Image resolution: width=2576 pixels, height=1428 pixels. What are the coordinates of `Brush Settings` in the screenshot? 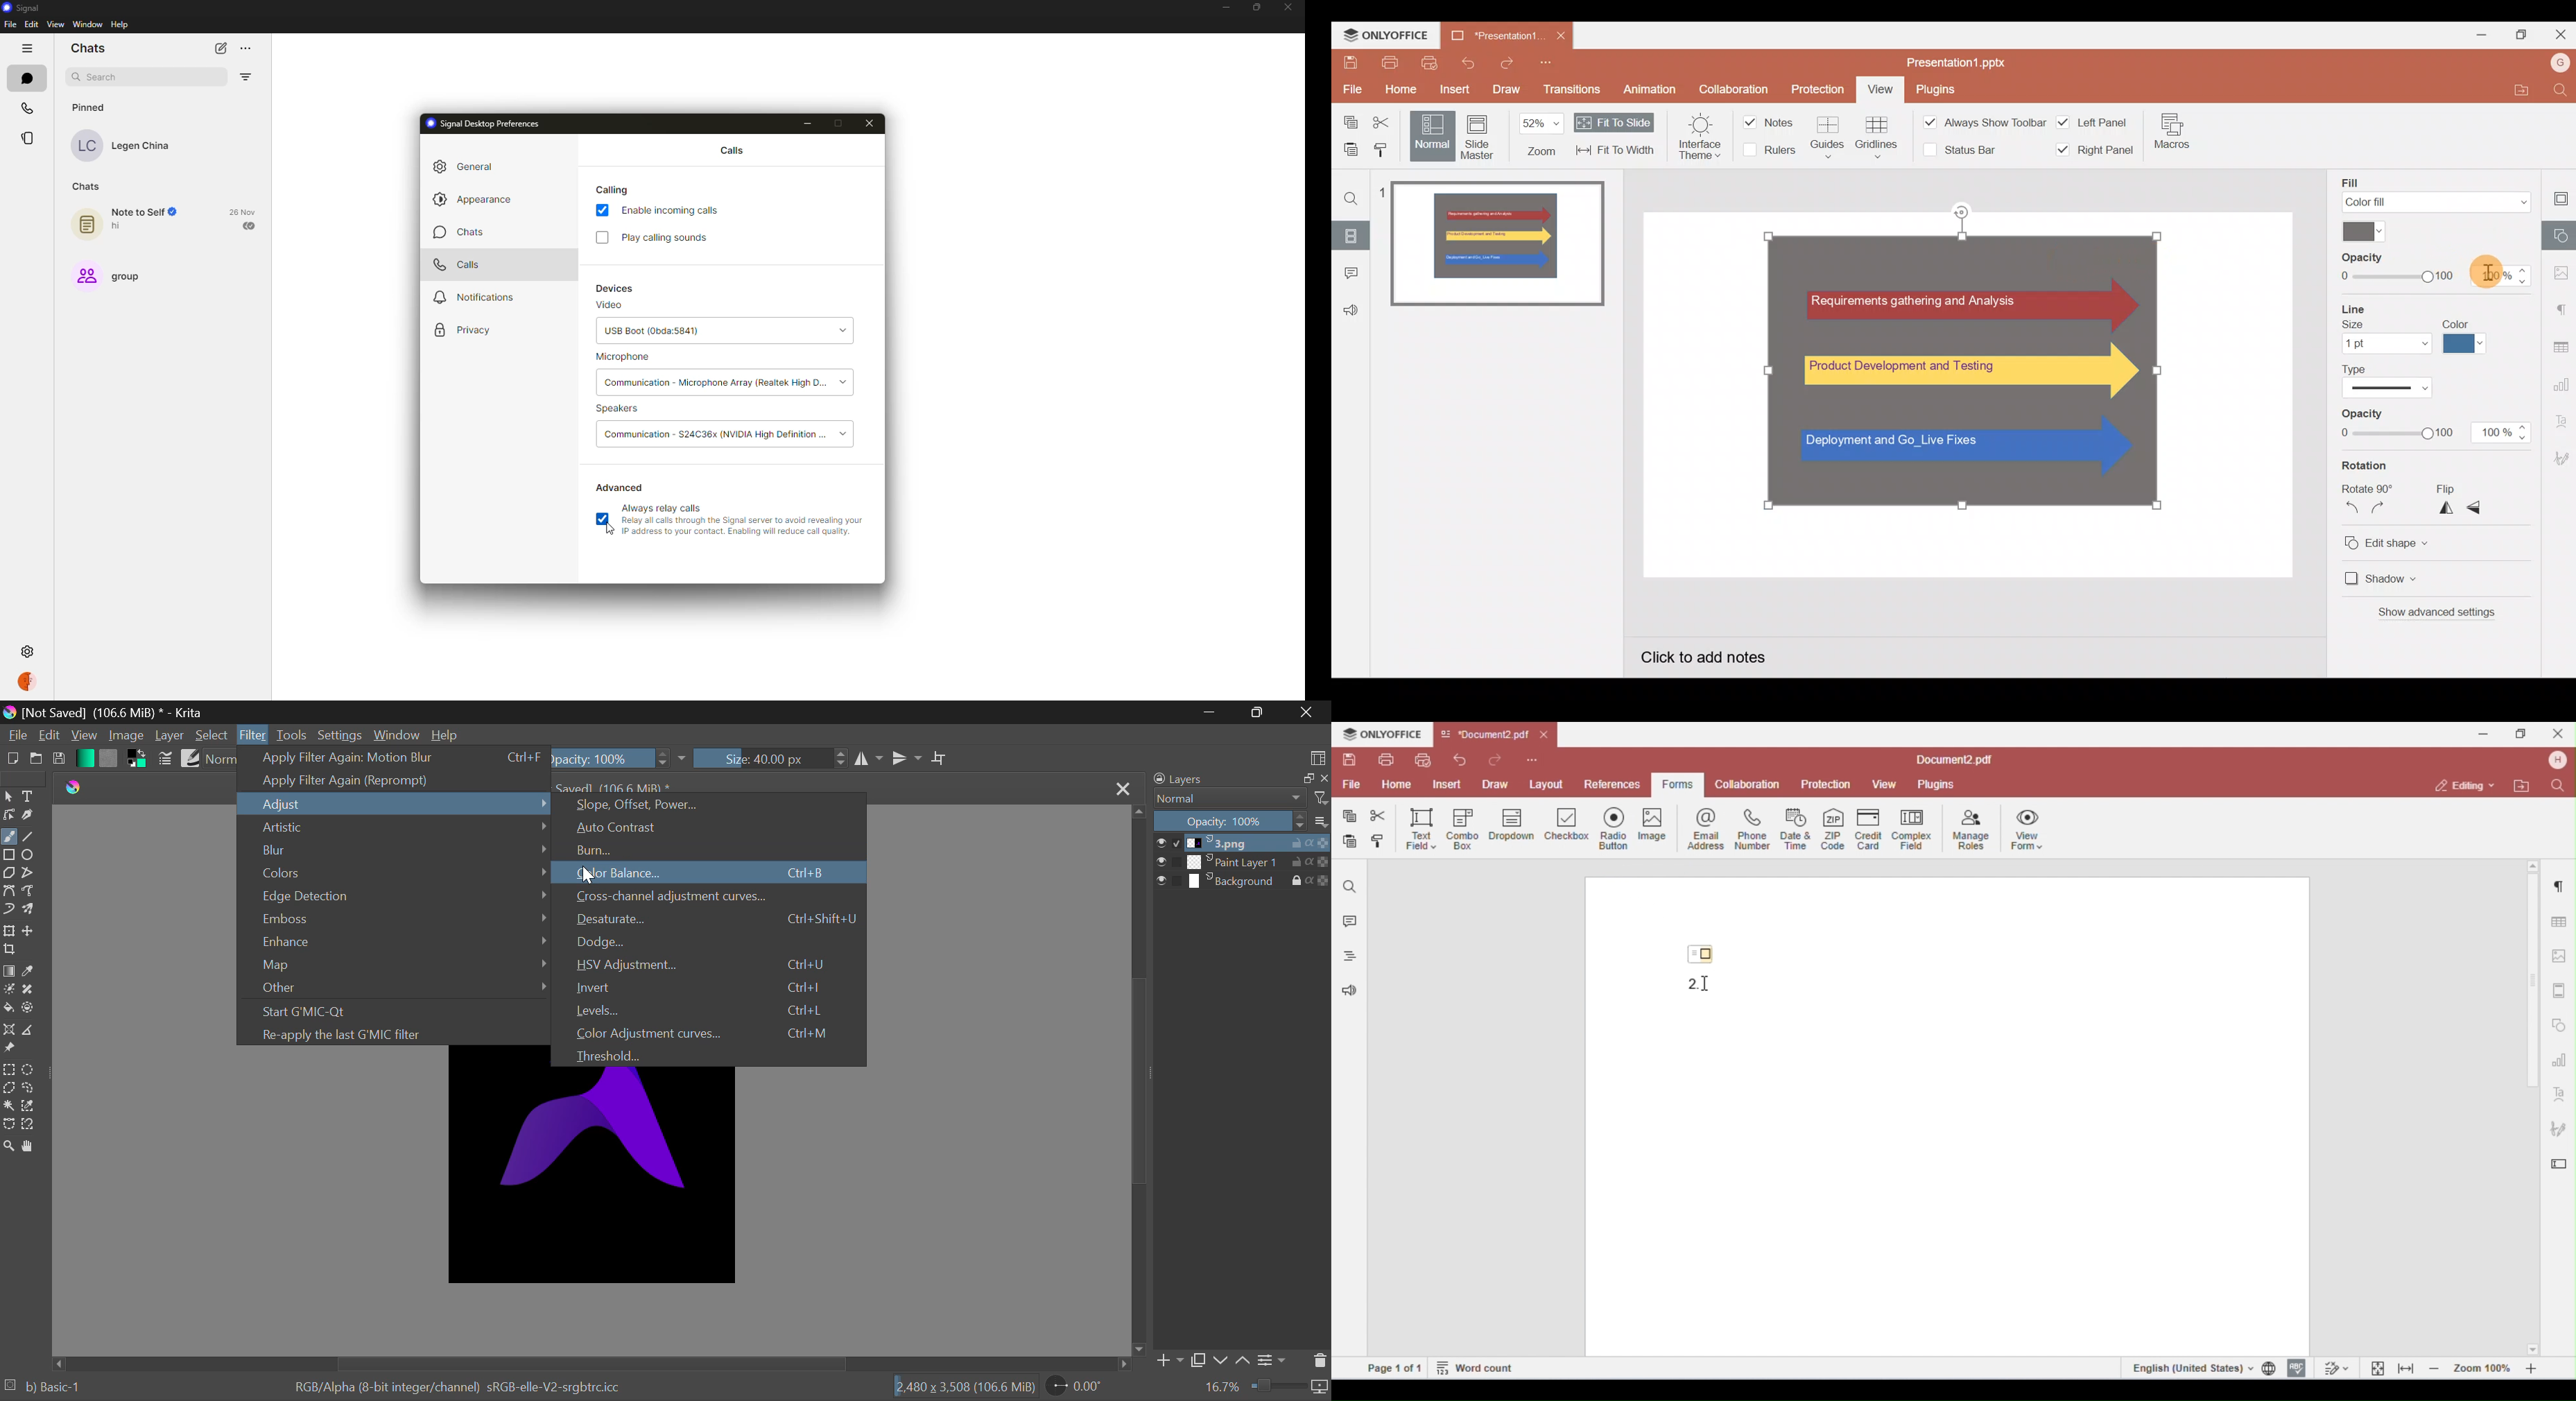 It's located at (166, 758).